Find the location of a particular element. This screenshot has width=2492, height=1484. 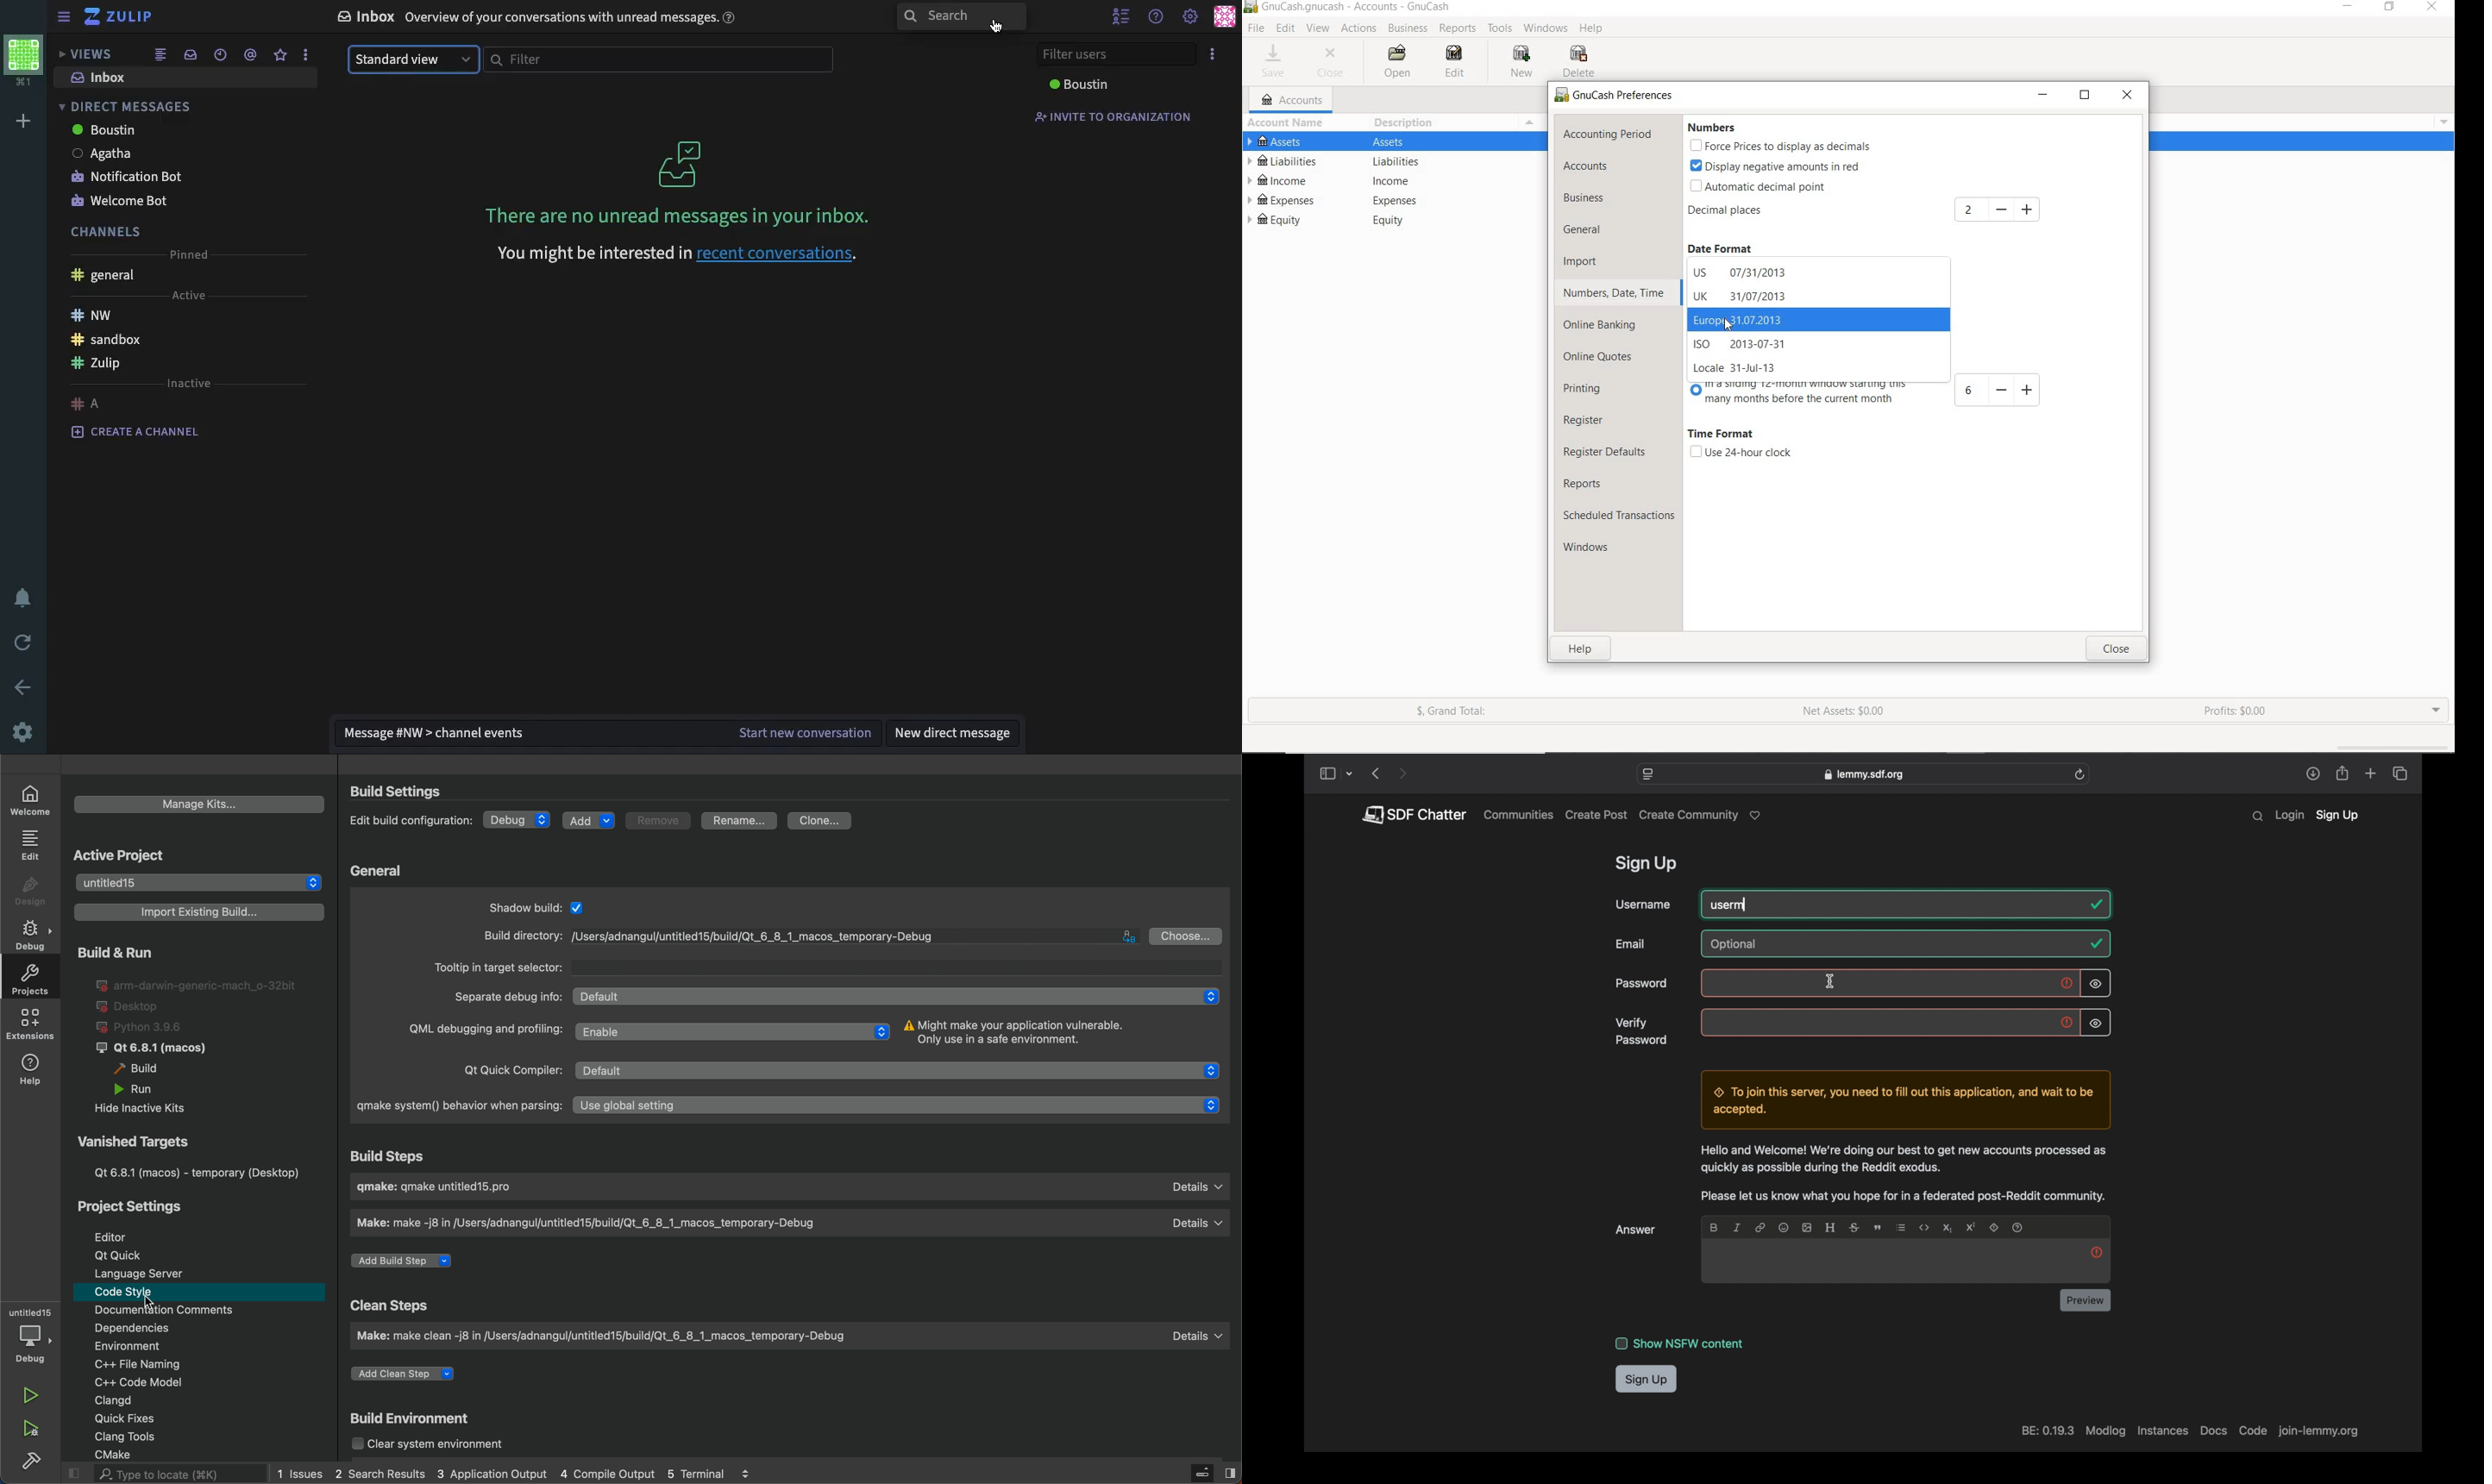

password is located at coordinates (1642, 984).